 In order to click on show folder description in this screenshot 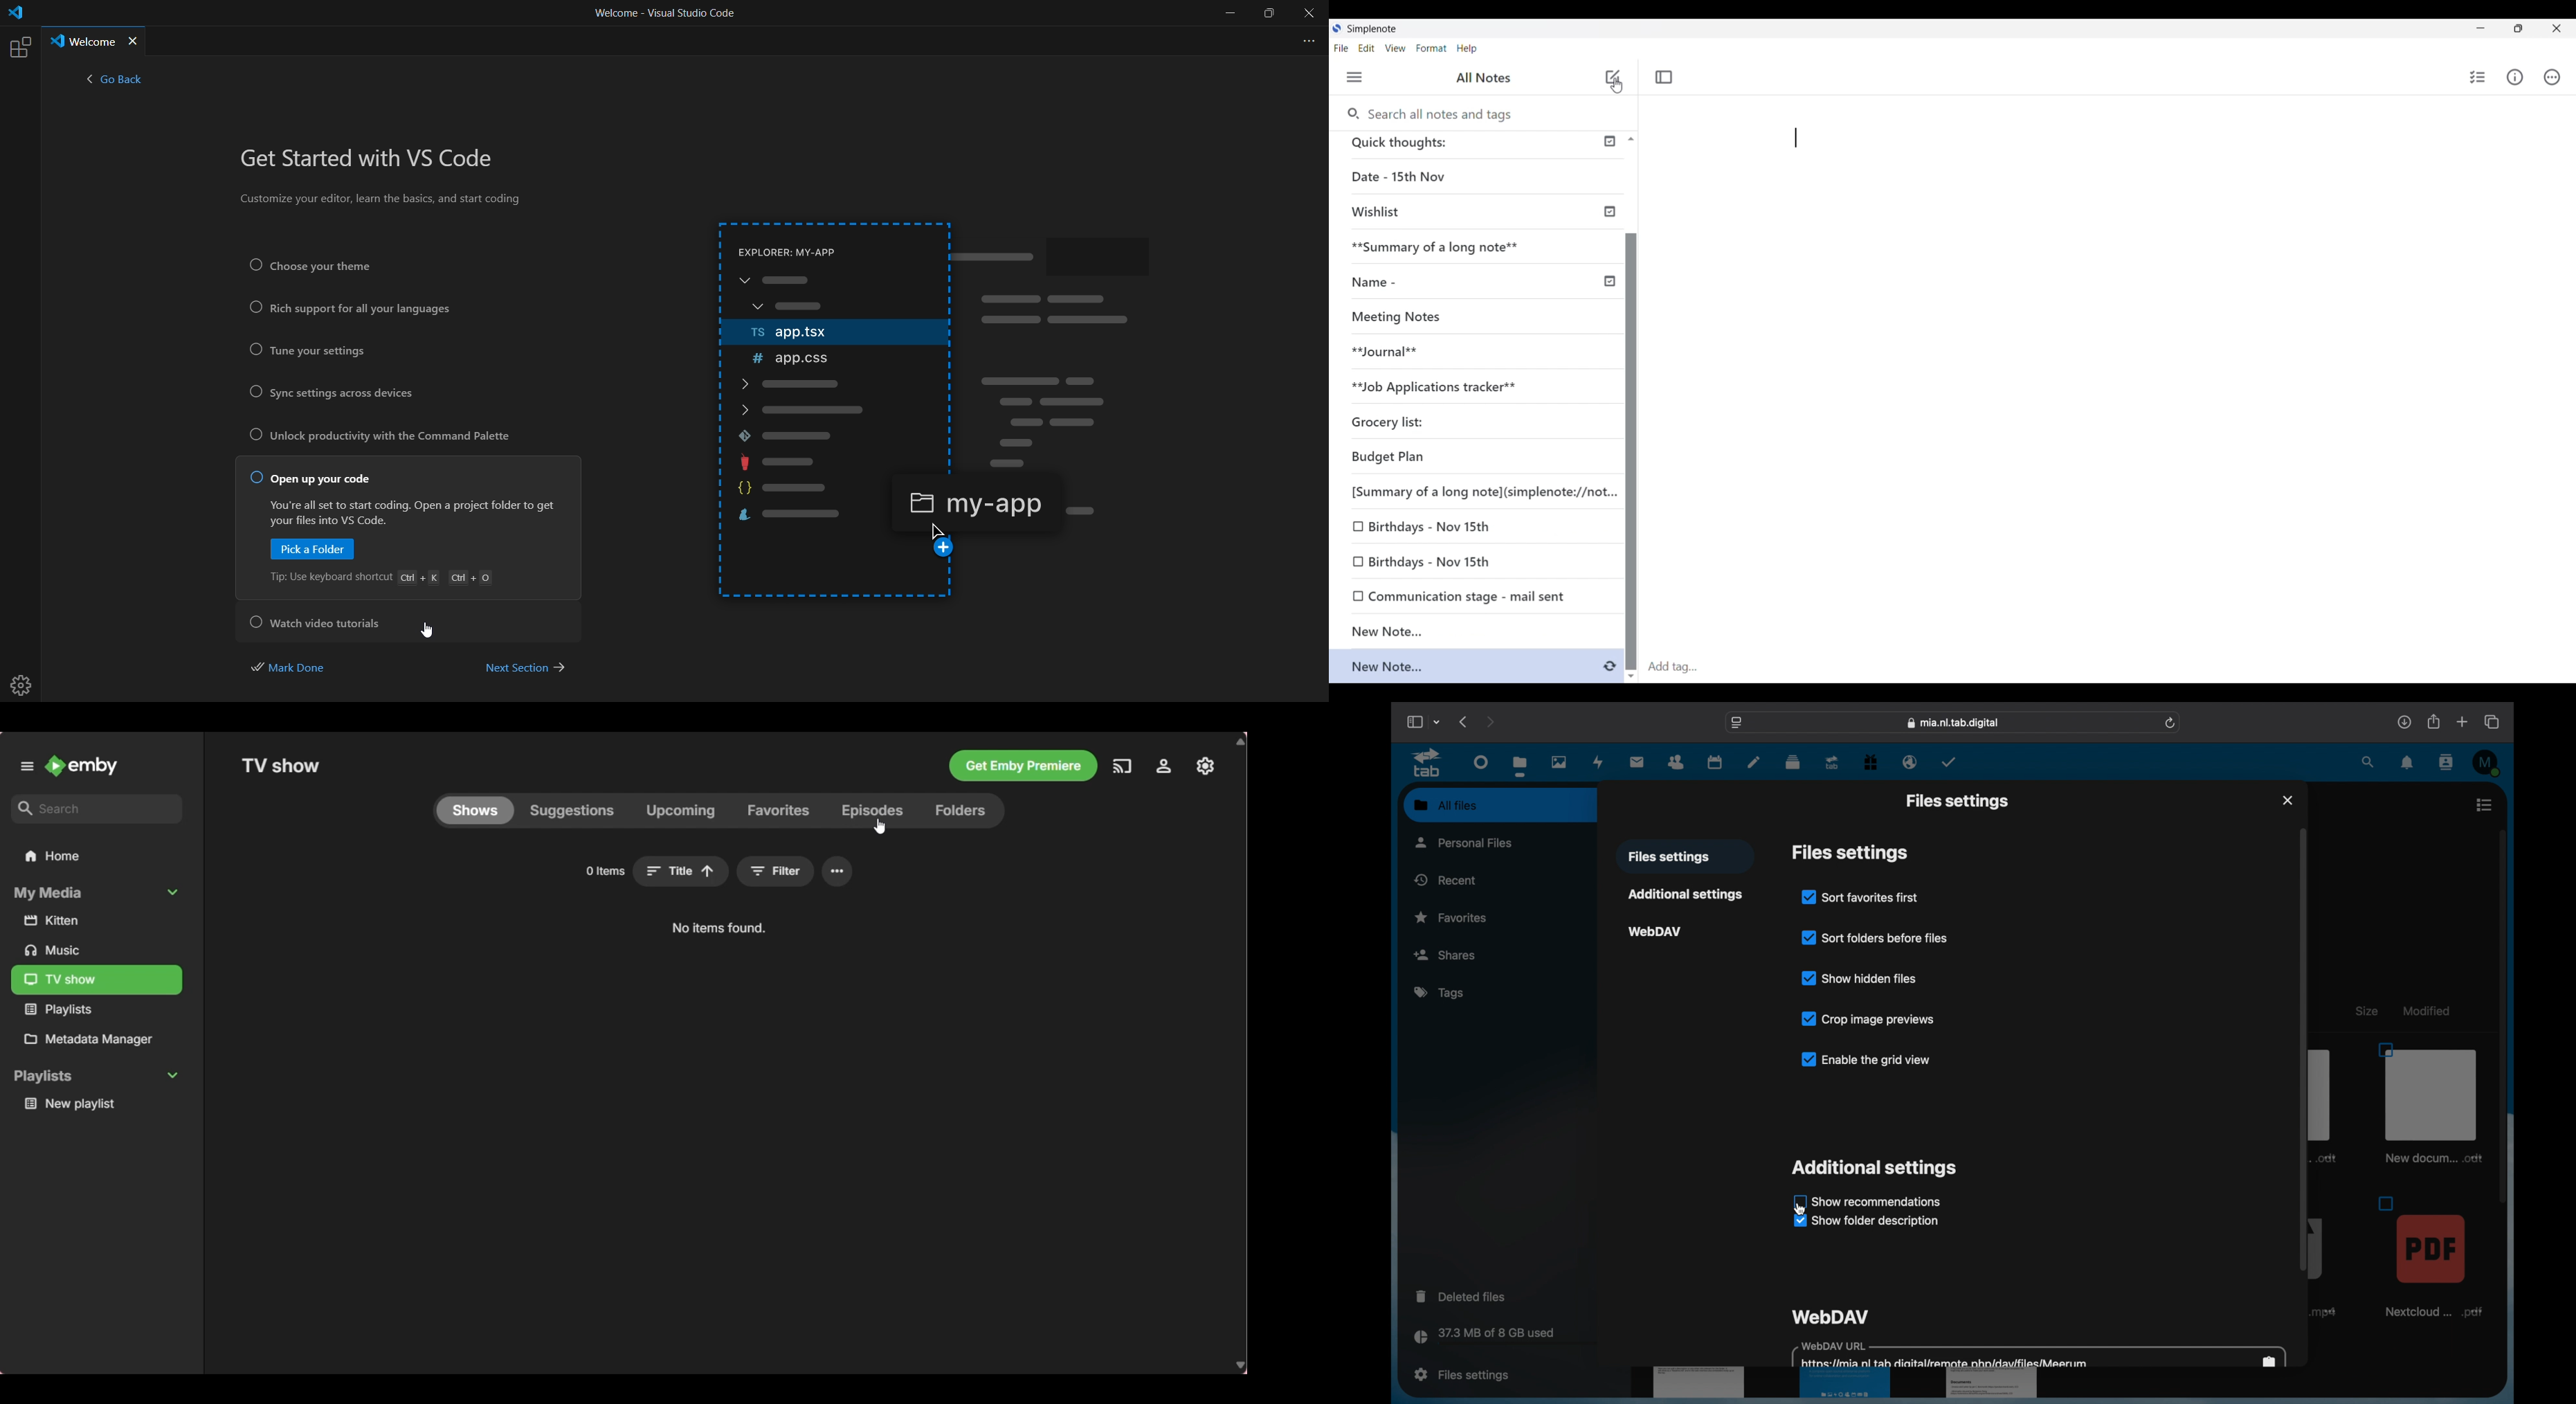, I will do `click(1868, 1222)`.